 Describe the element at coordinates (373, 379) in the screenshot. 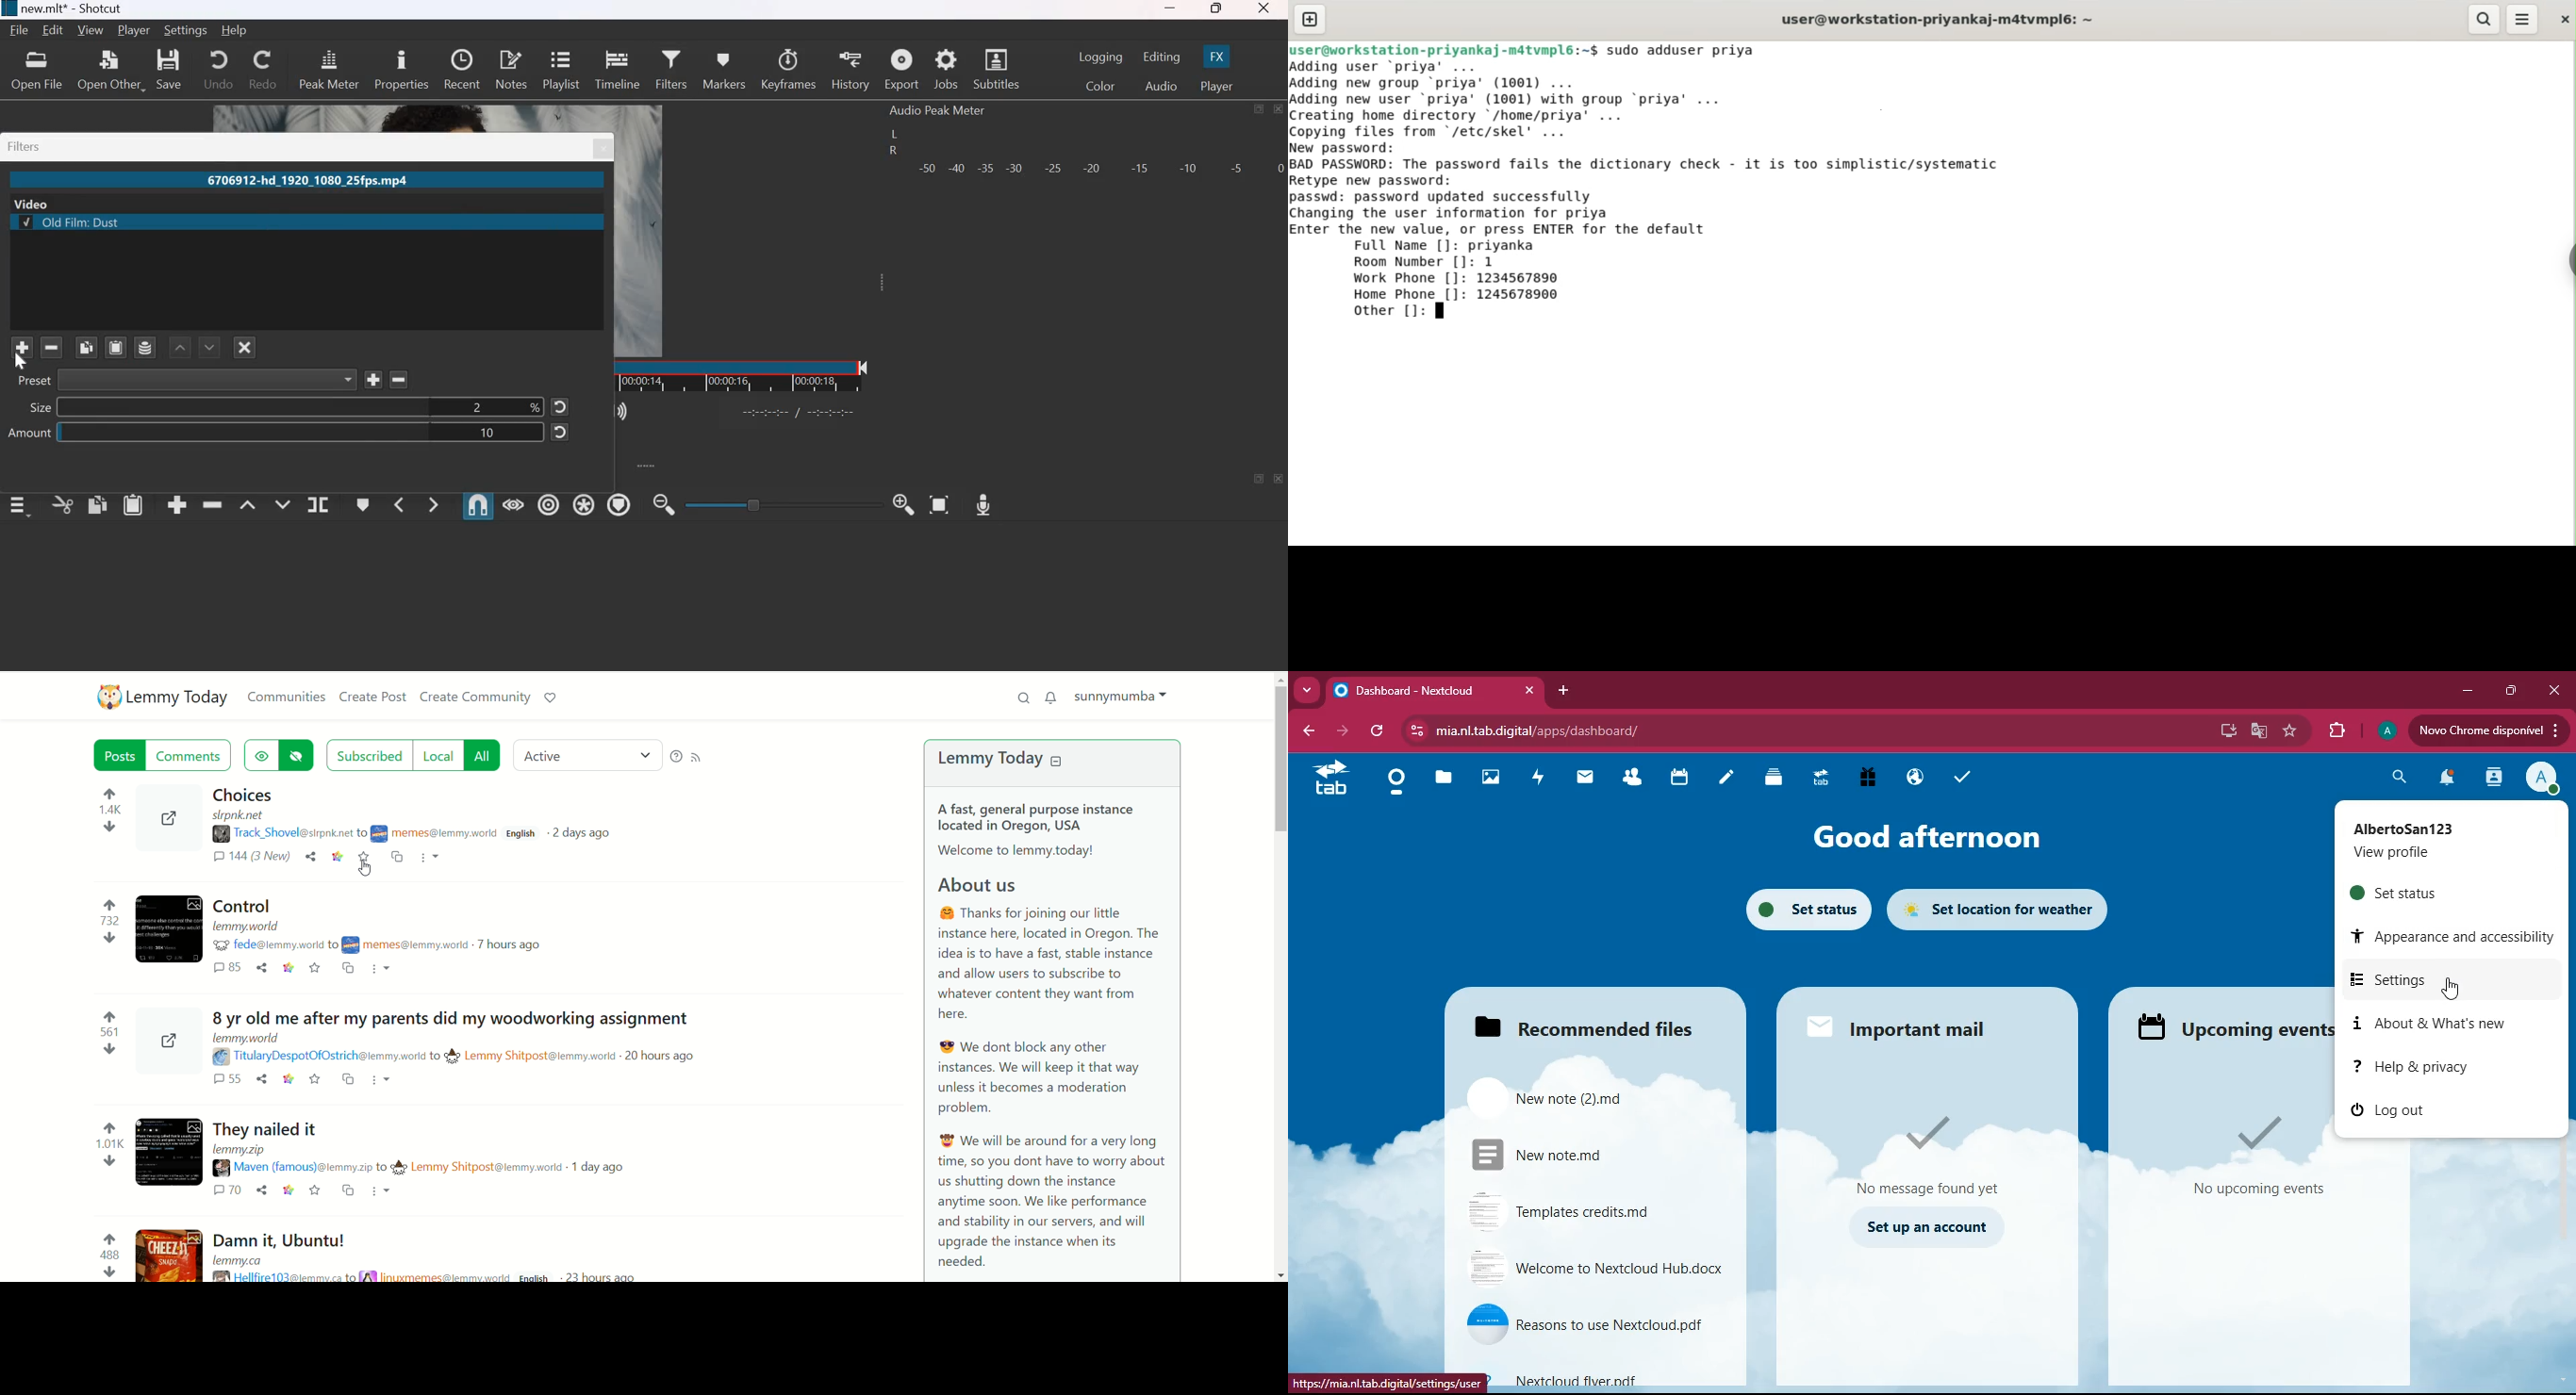

I see `Add filter` at that location.